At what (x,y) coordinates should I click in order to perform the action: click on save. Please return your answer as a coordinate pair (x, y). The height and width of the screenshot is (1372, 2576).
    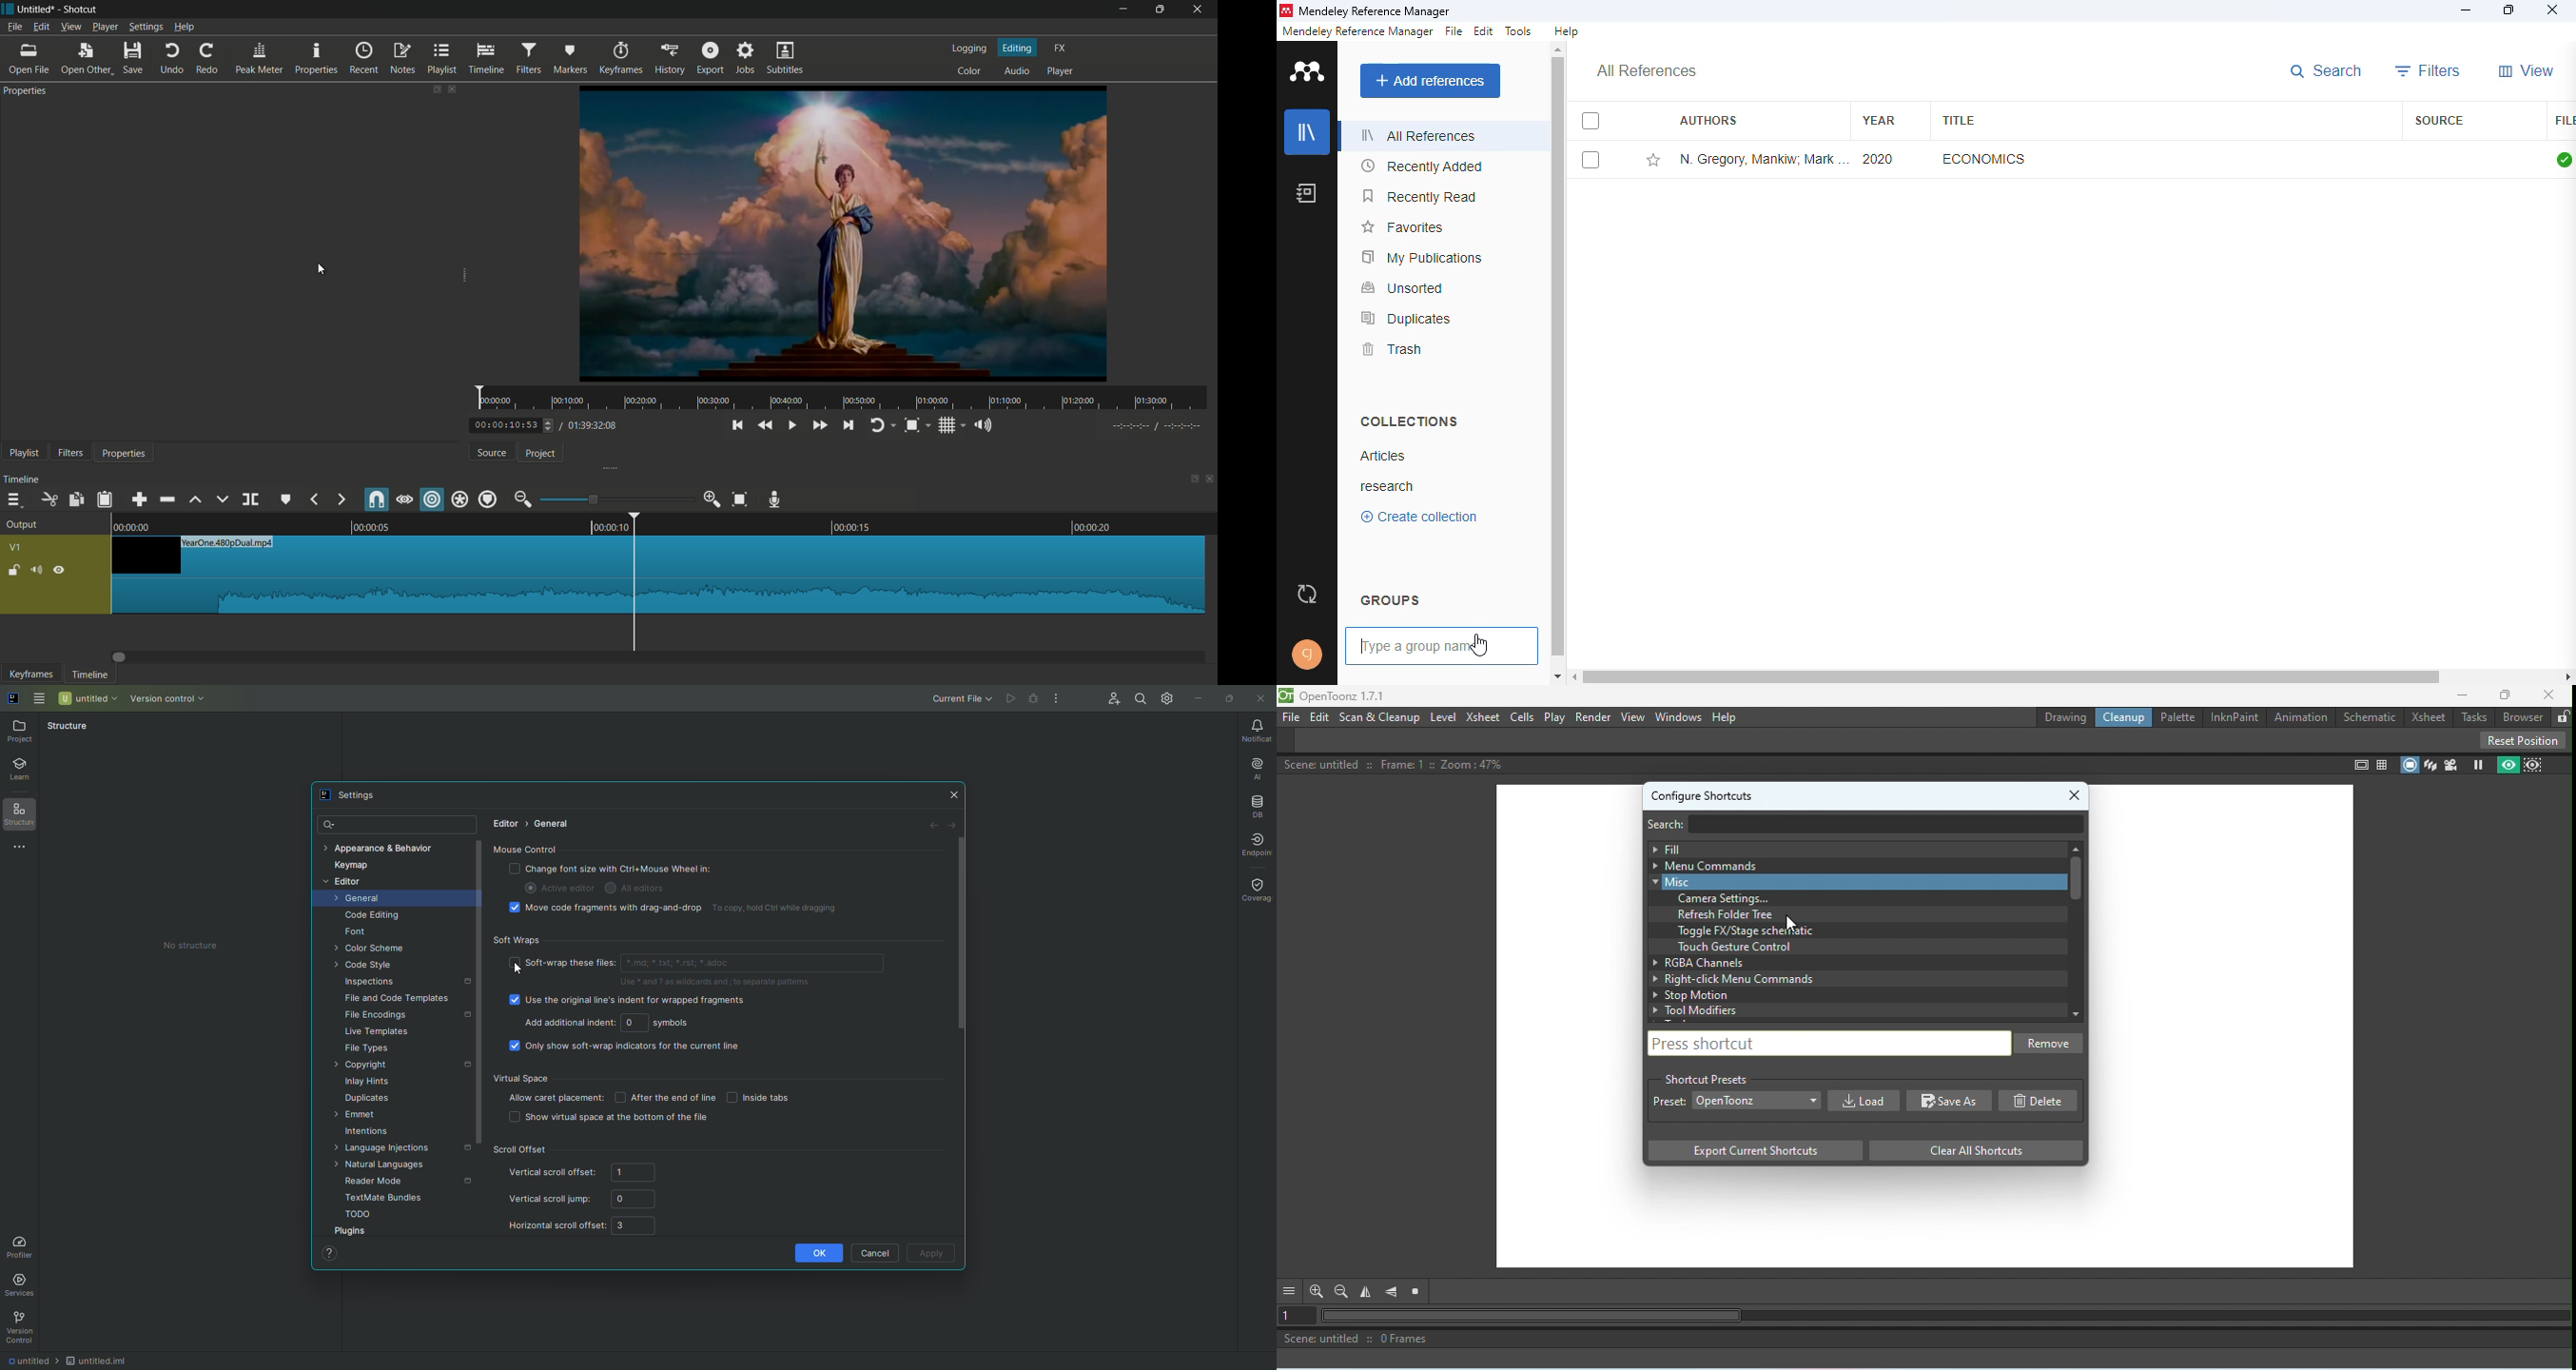
    Looking at the image, I should click on (133, 58).